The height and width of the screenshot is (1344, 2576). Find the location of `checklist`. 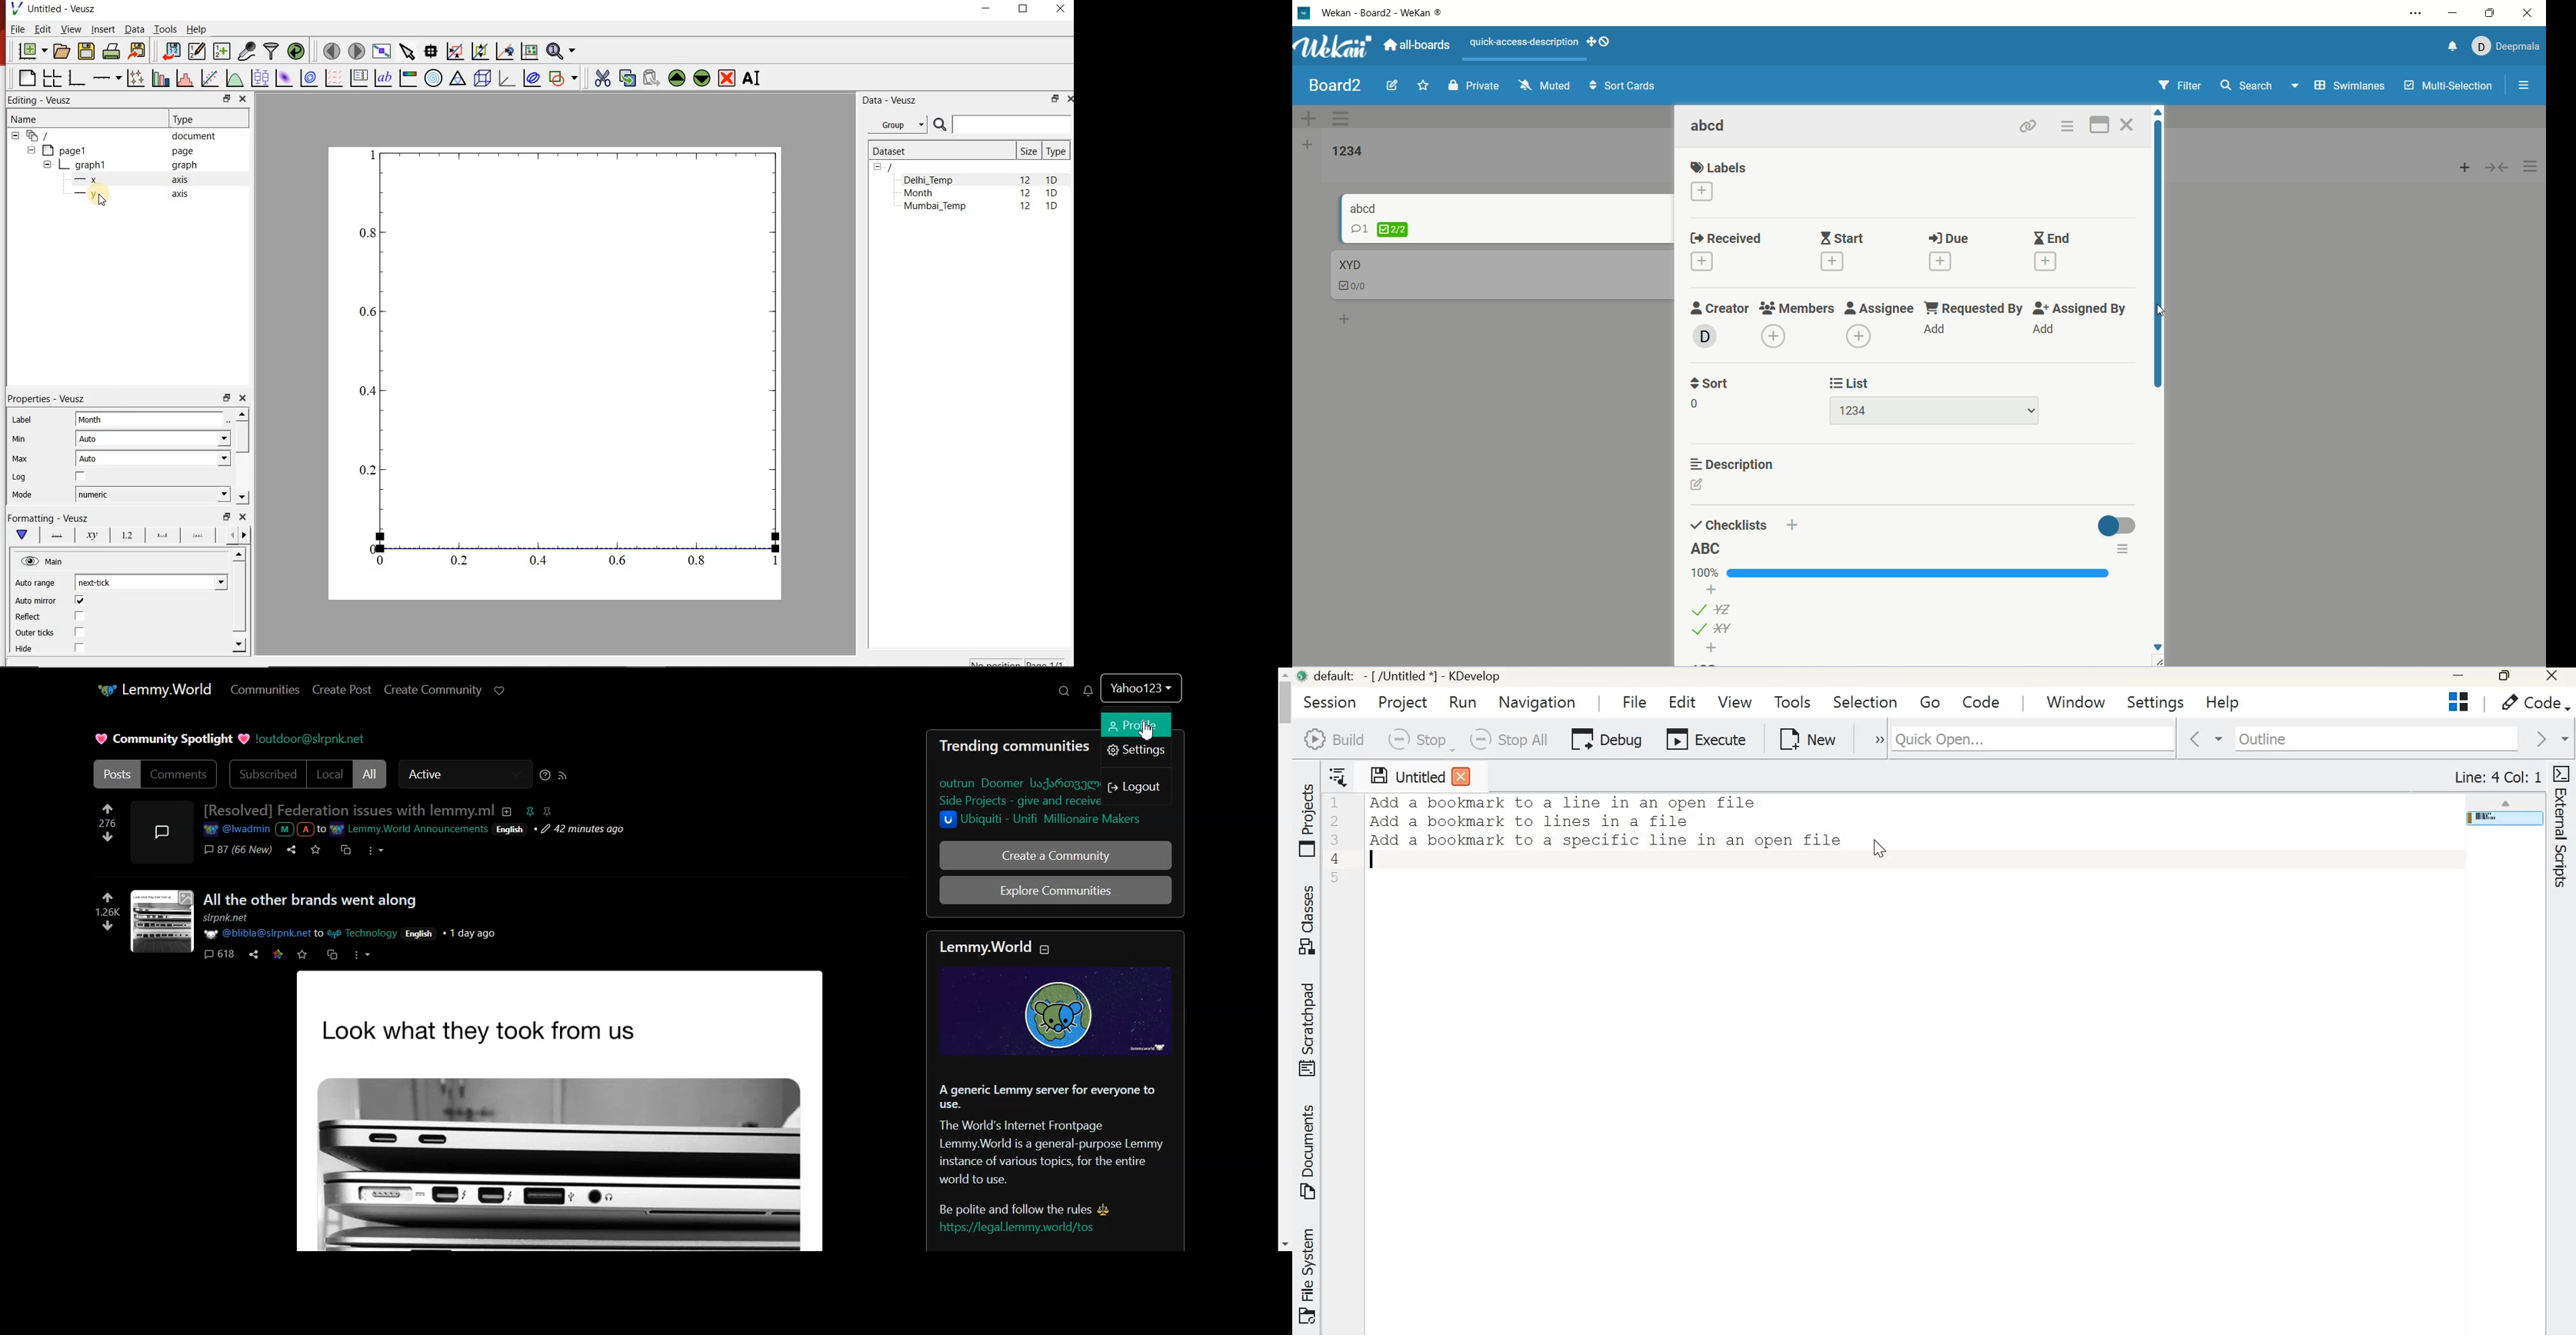

checklist is located at coordinates (1379, 229).